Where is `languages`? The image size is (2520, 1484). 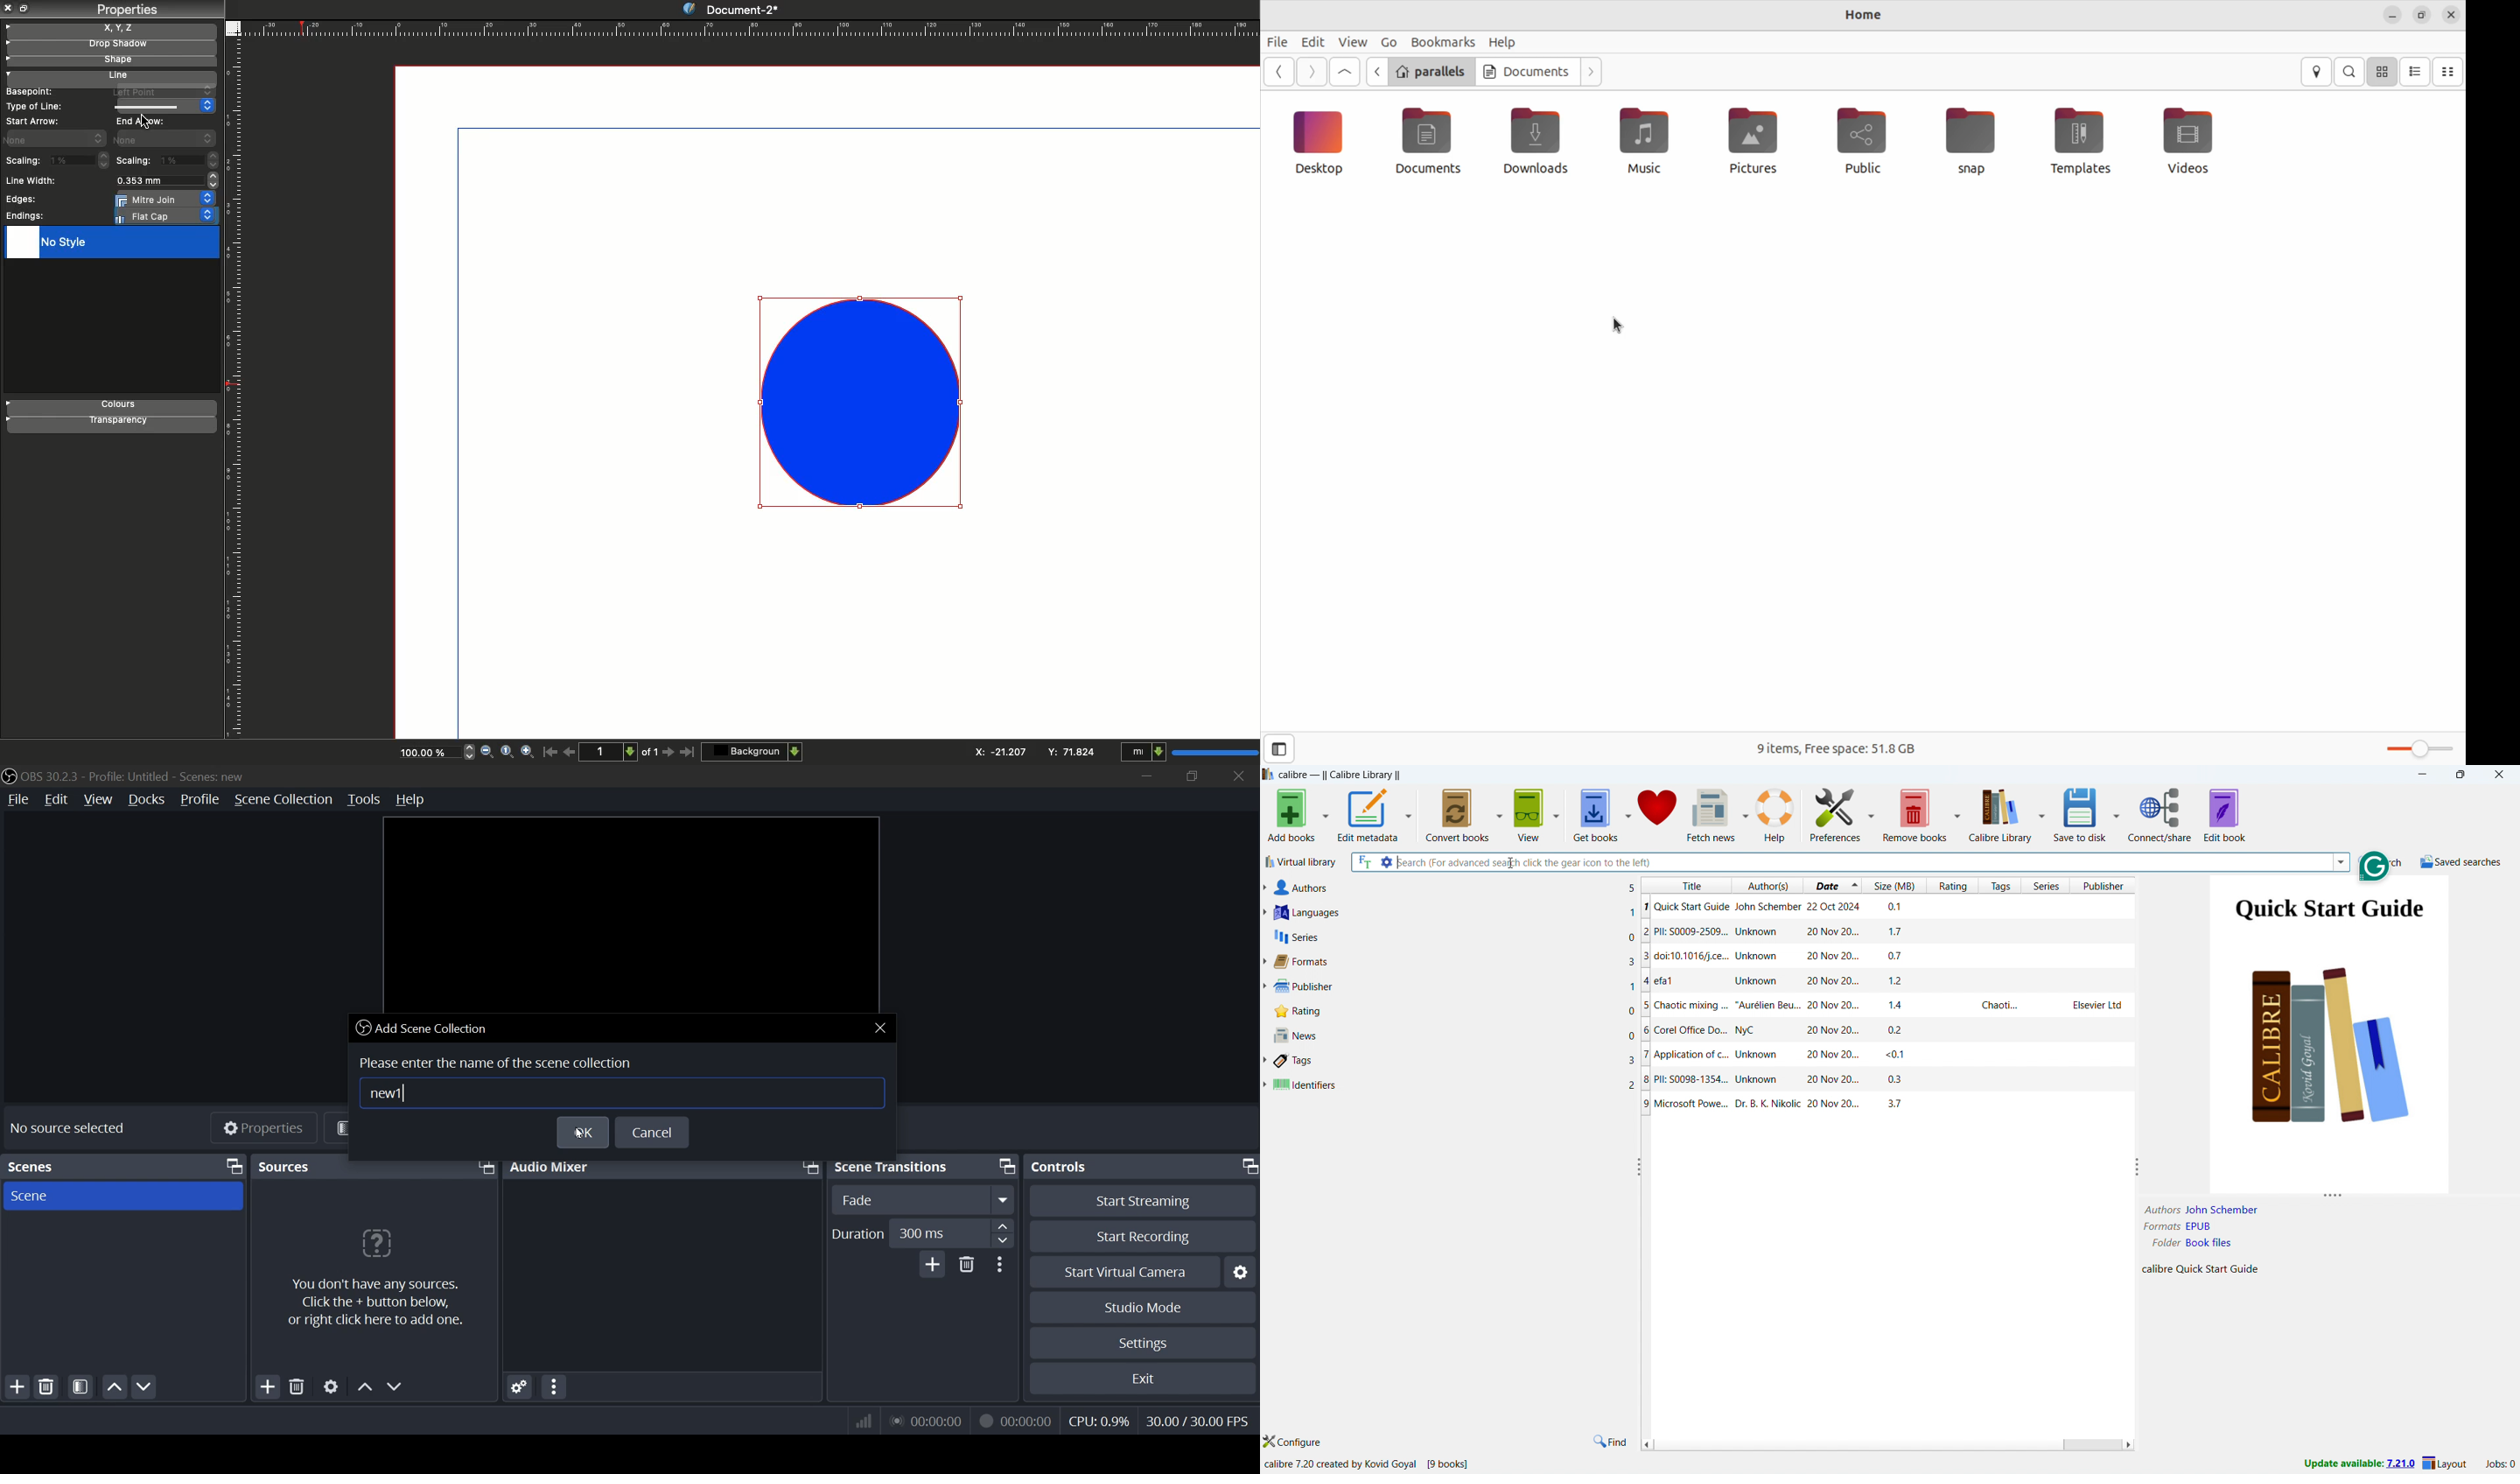
languages is located at coordinates (1455, 913).